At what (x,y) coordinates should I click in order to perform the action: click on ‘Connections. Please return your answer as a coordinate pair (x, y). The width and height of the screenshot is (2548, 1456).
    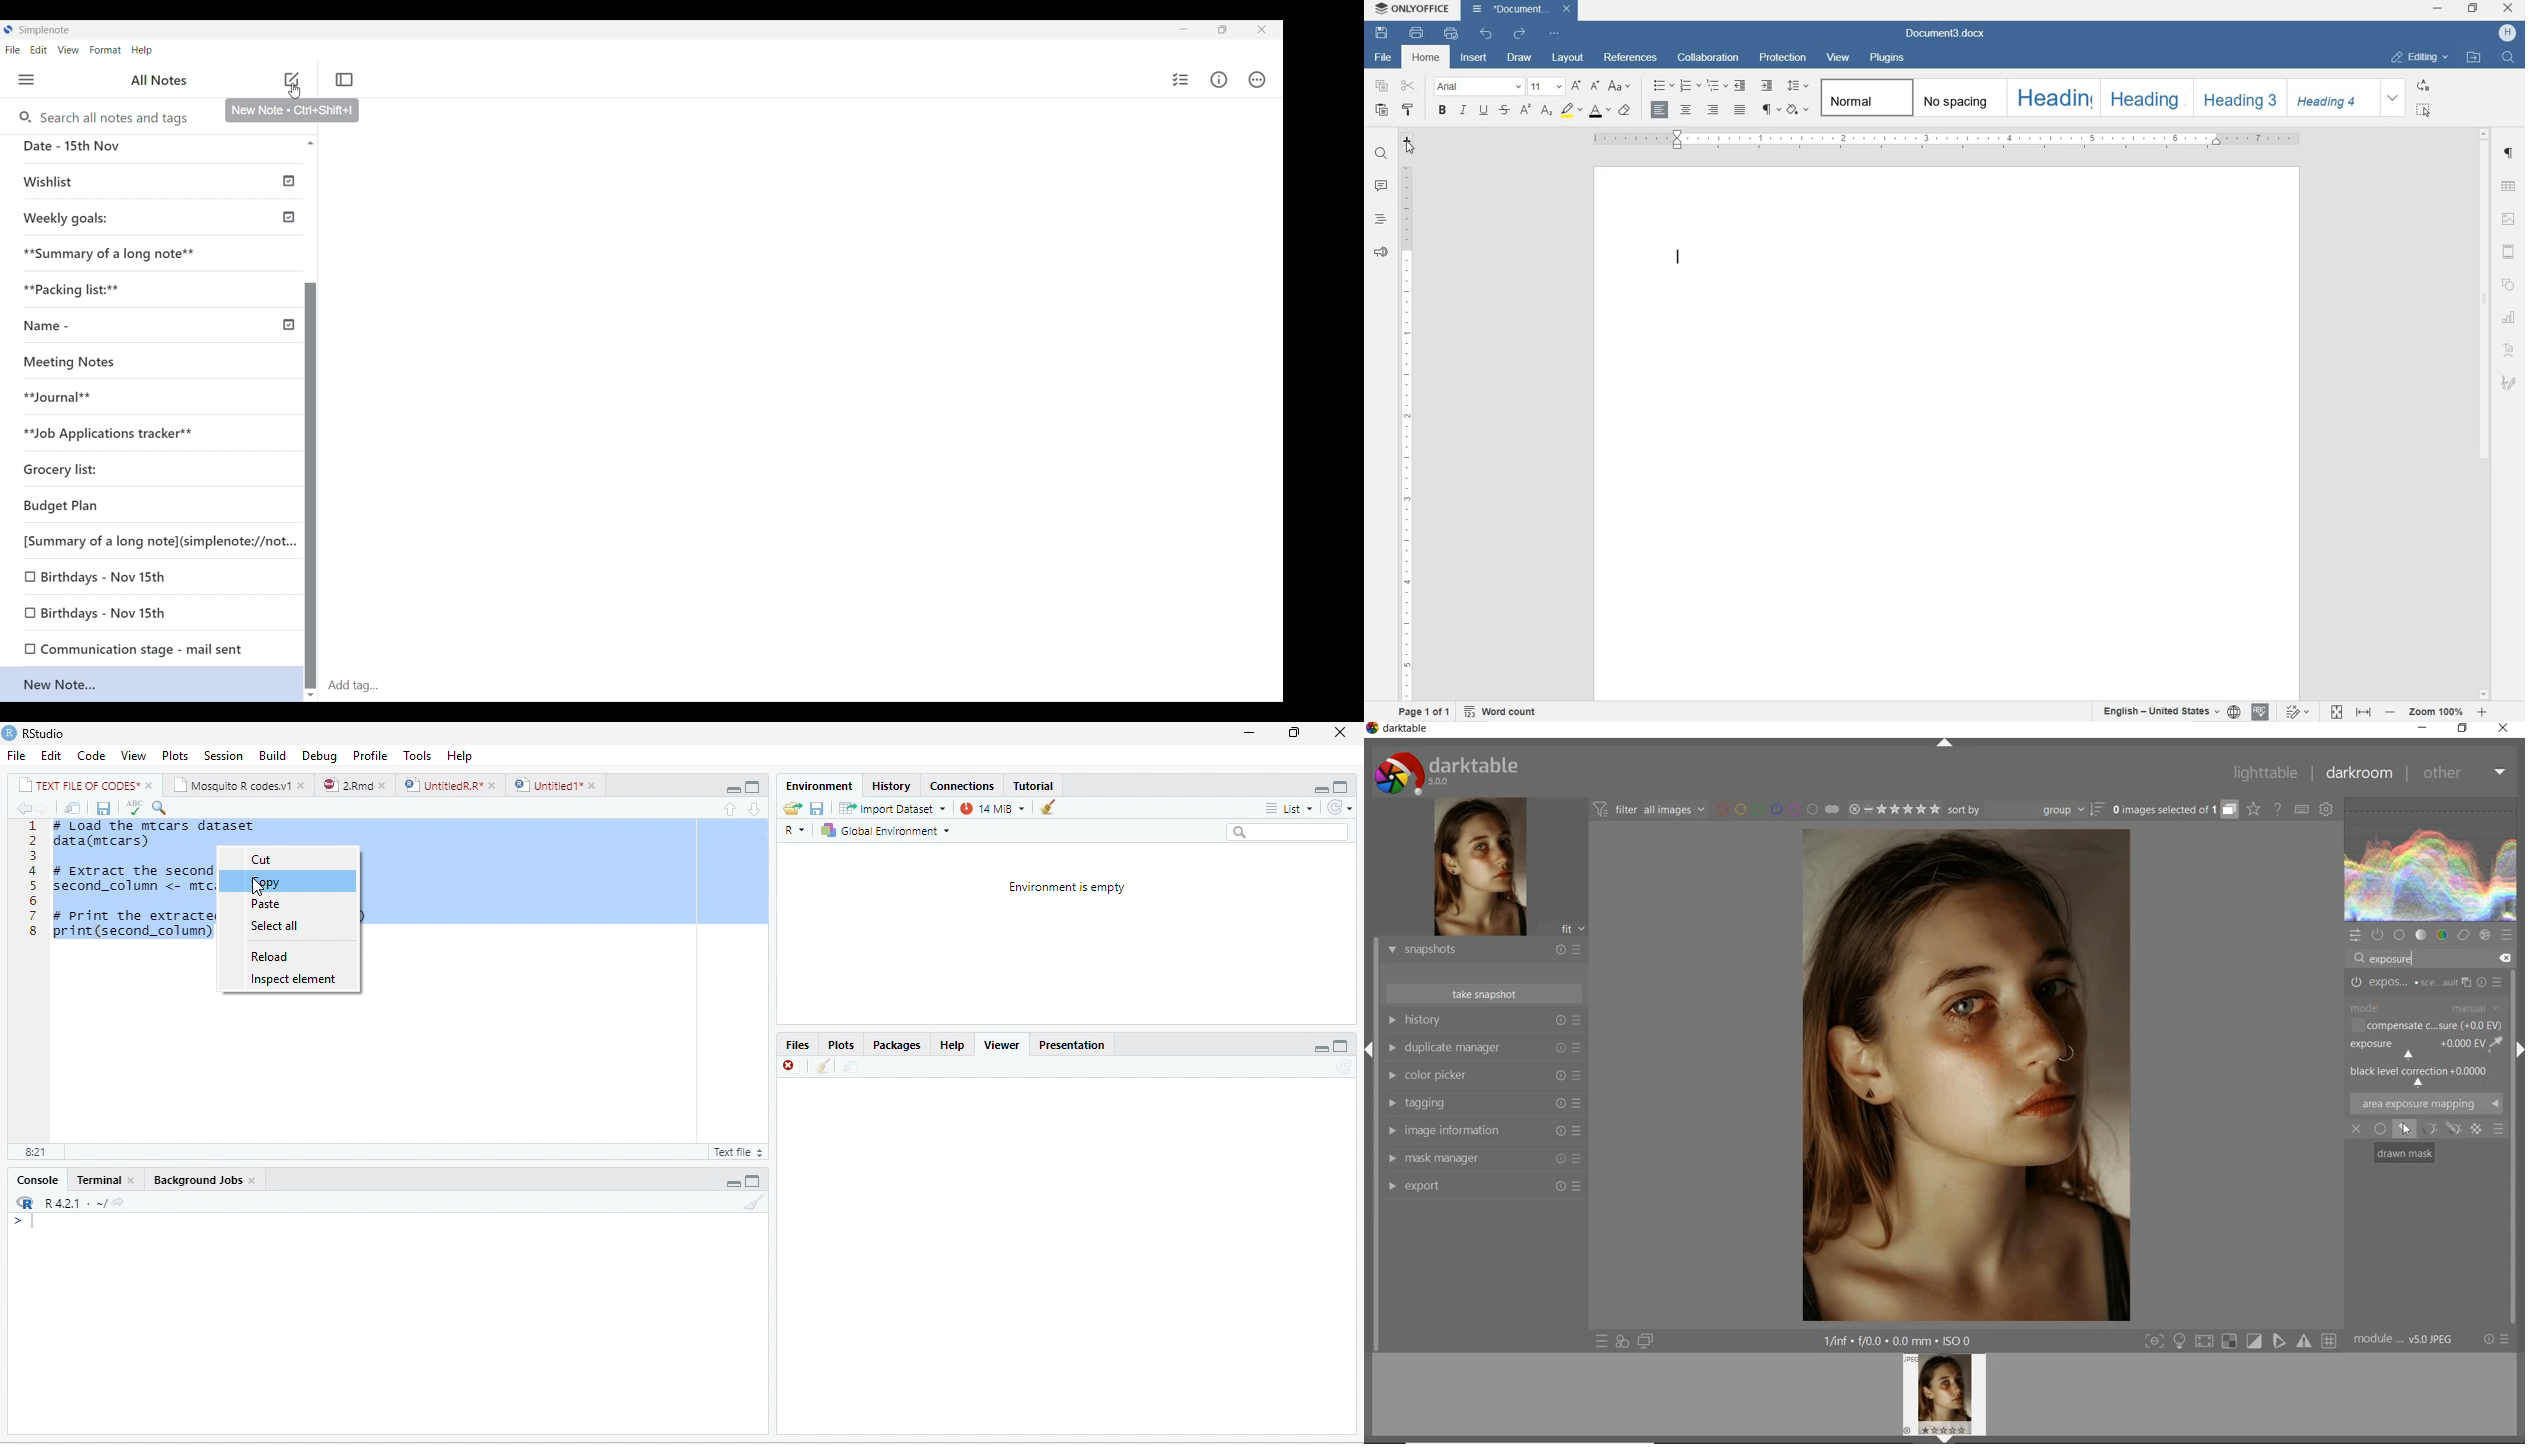
    Looking at the image, I should click on (961, 786).